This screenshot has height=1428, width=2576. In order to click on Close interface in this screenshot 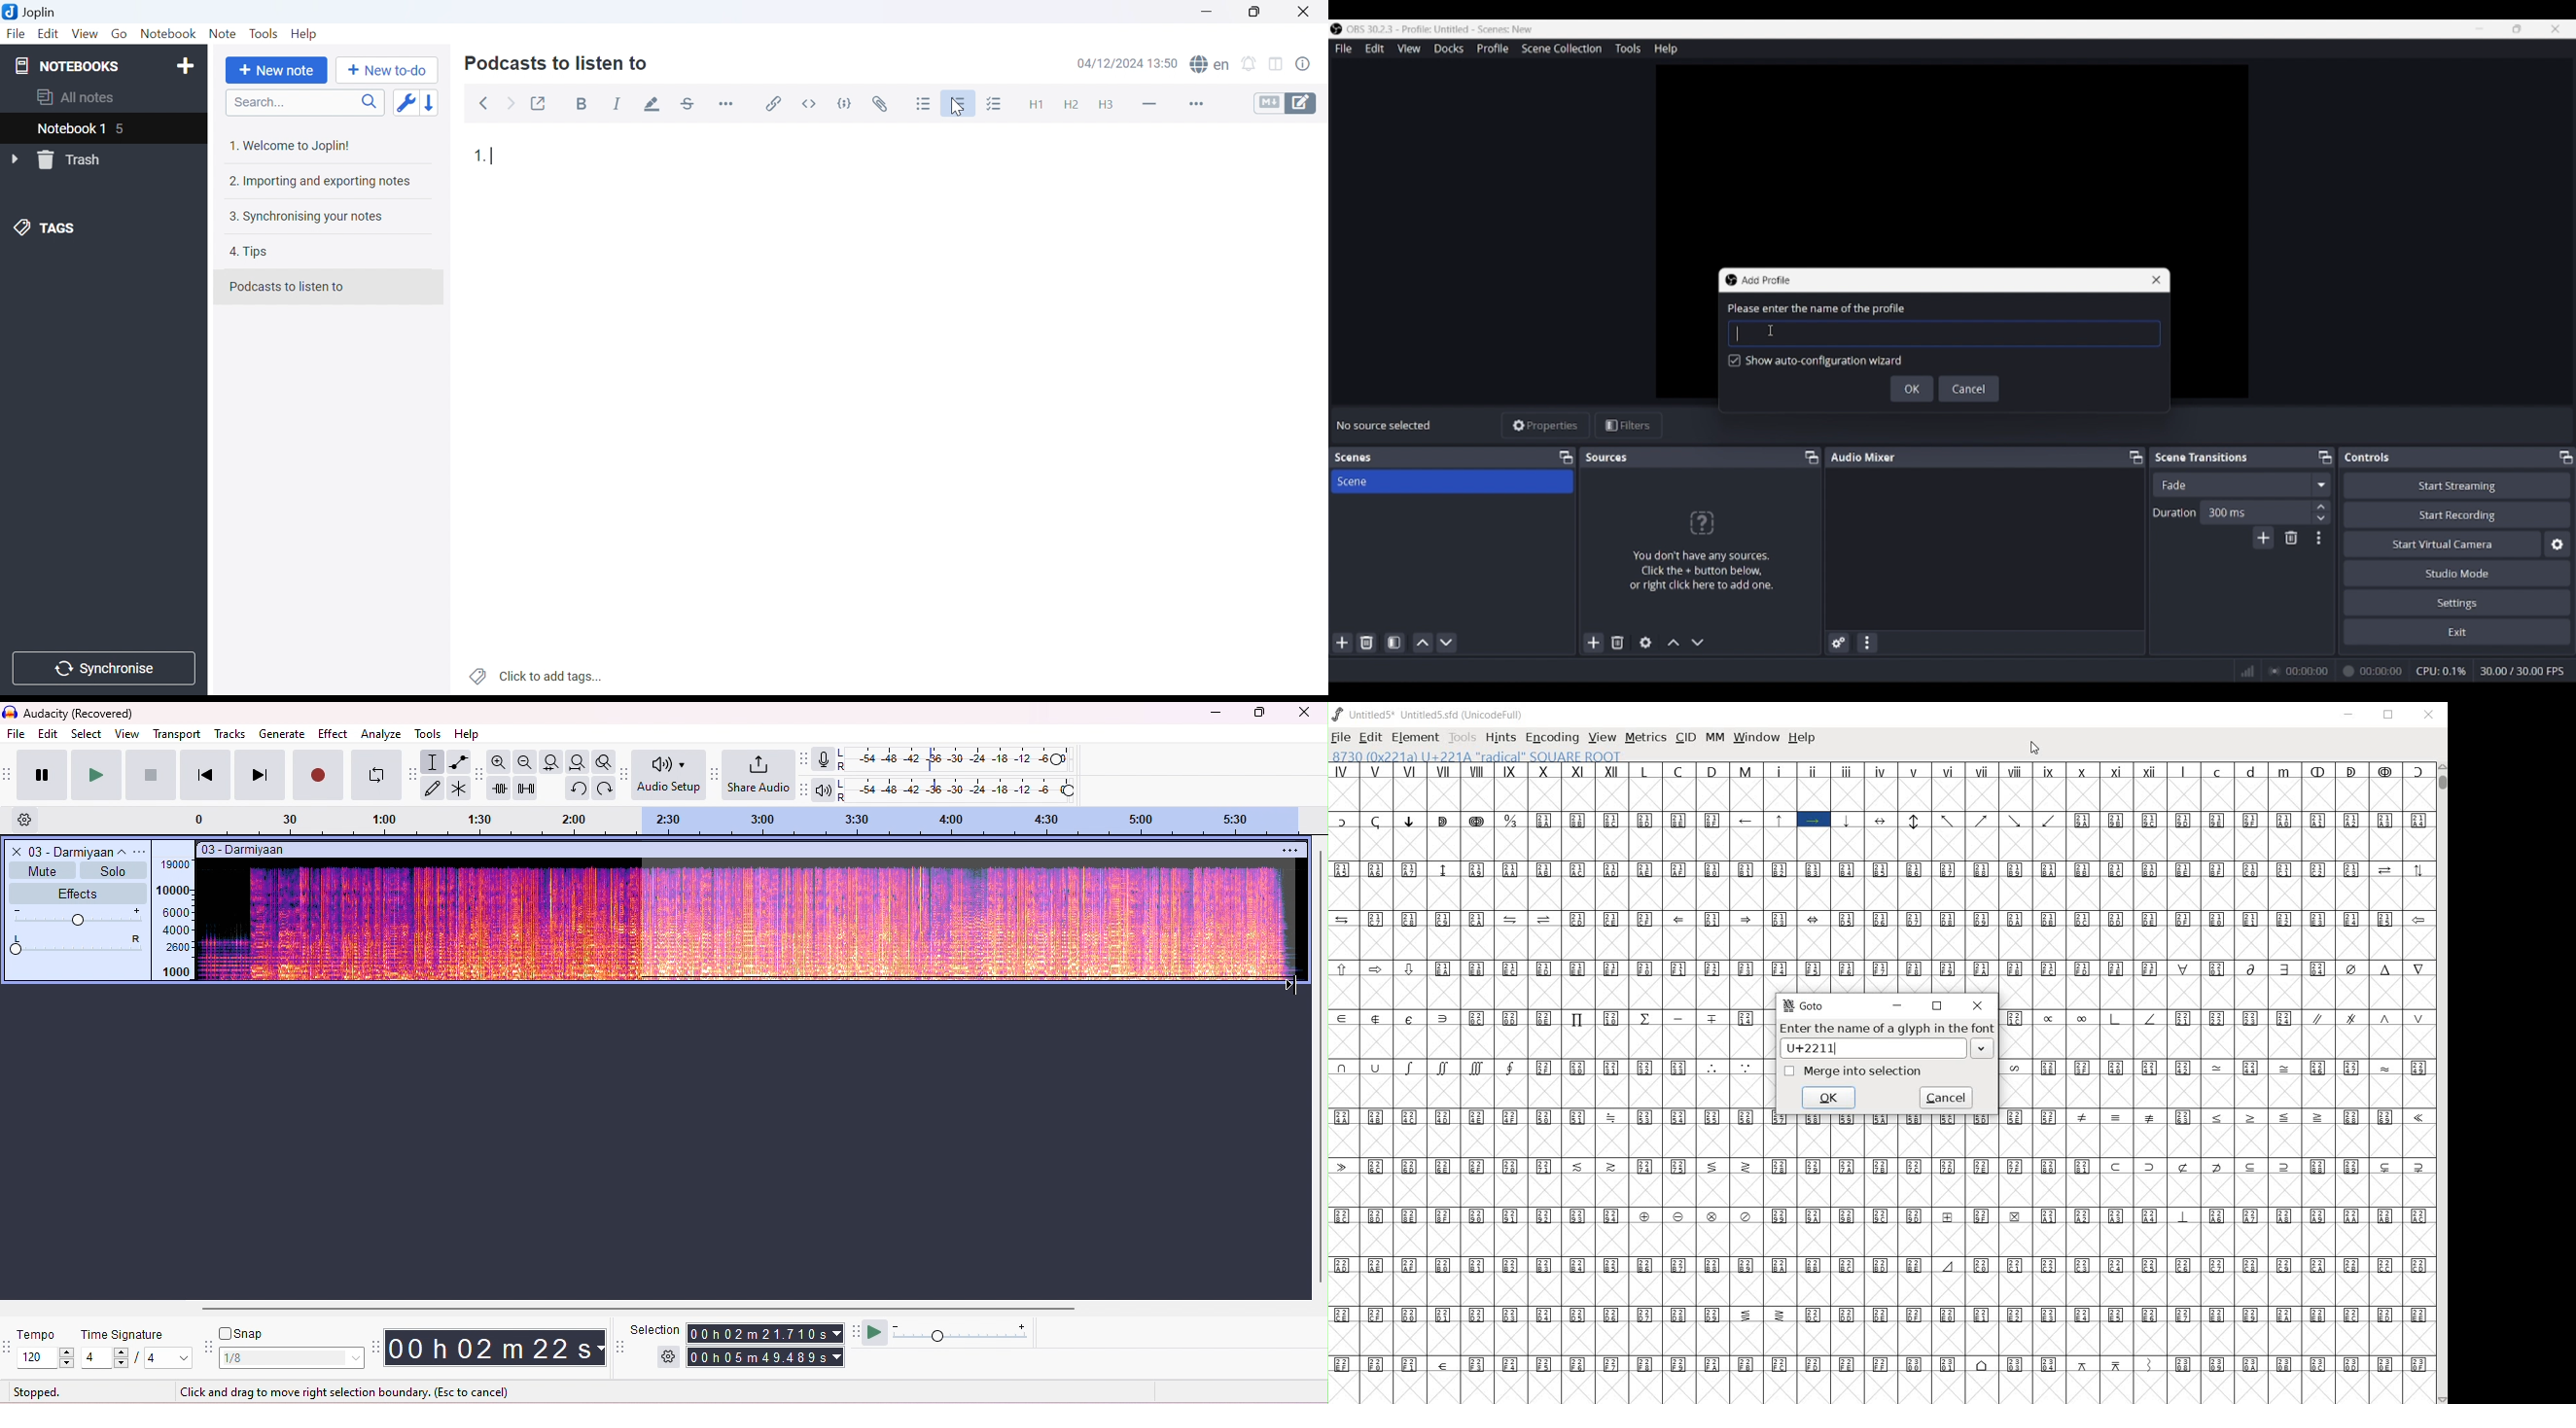, I will do `click(2556, 29)`.